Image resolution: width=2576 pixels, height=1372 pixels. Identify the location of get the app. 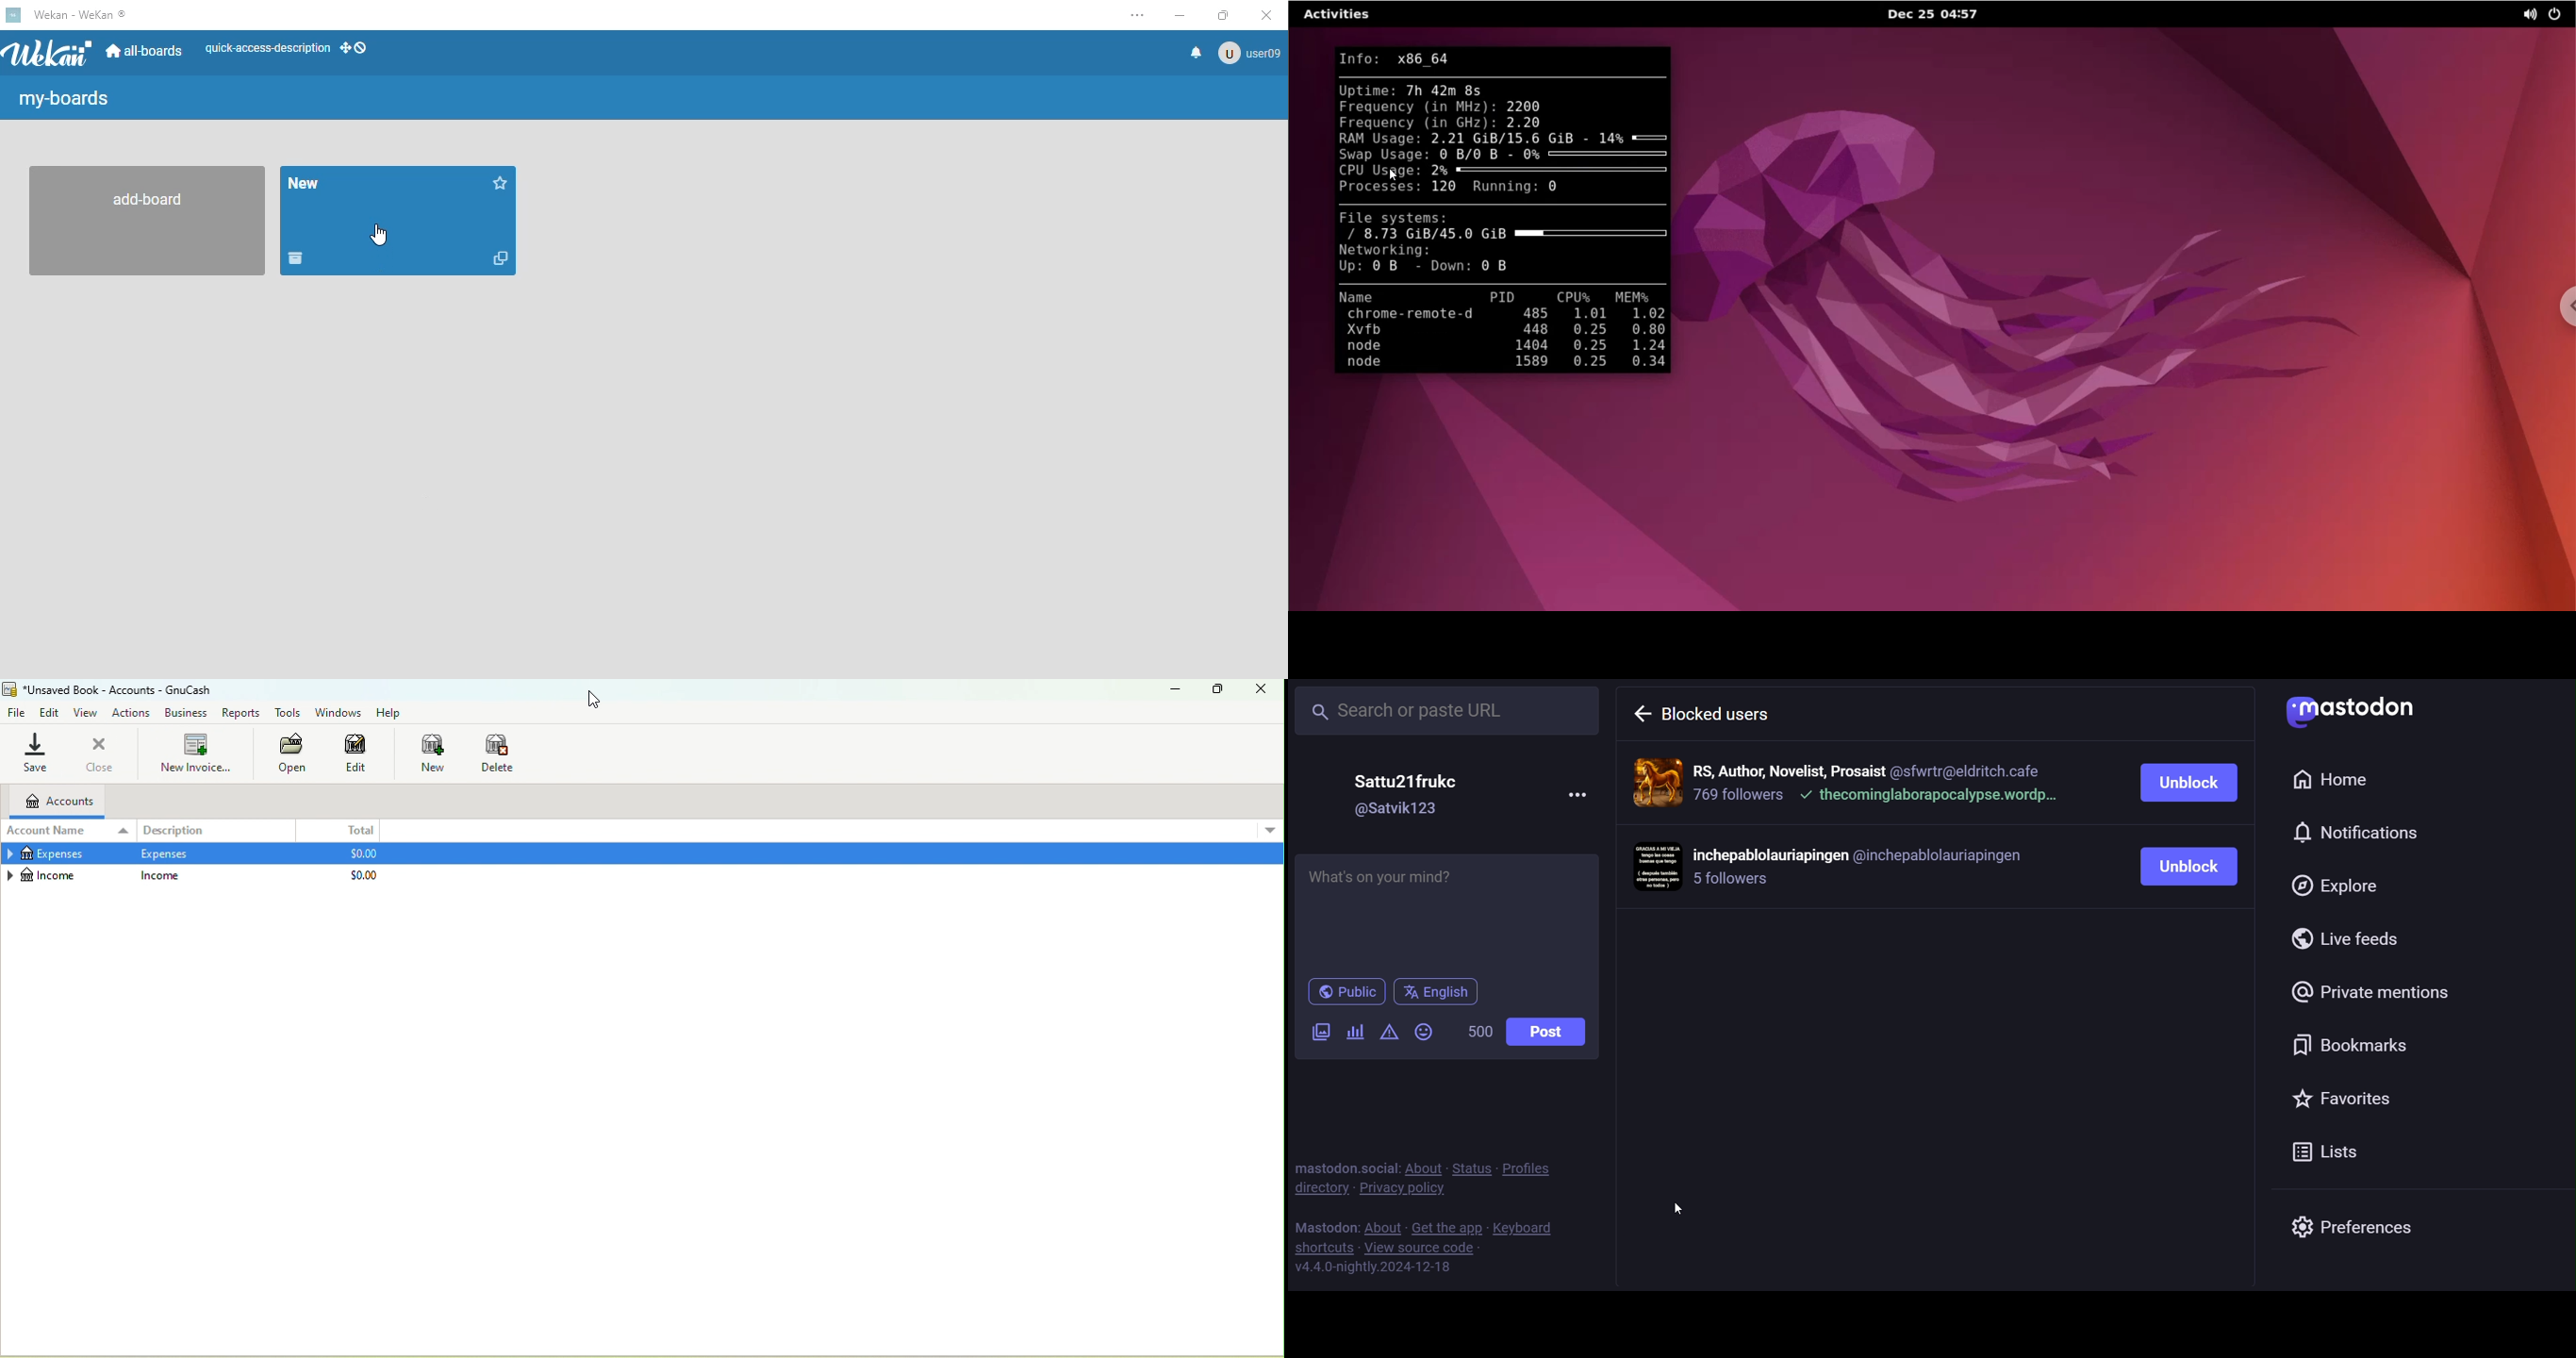
(1448, 1225).